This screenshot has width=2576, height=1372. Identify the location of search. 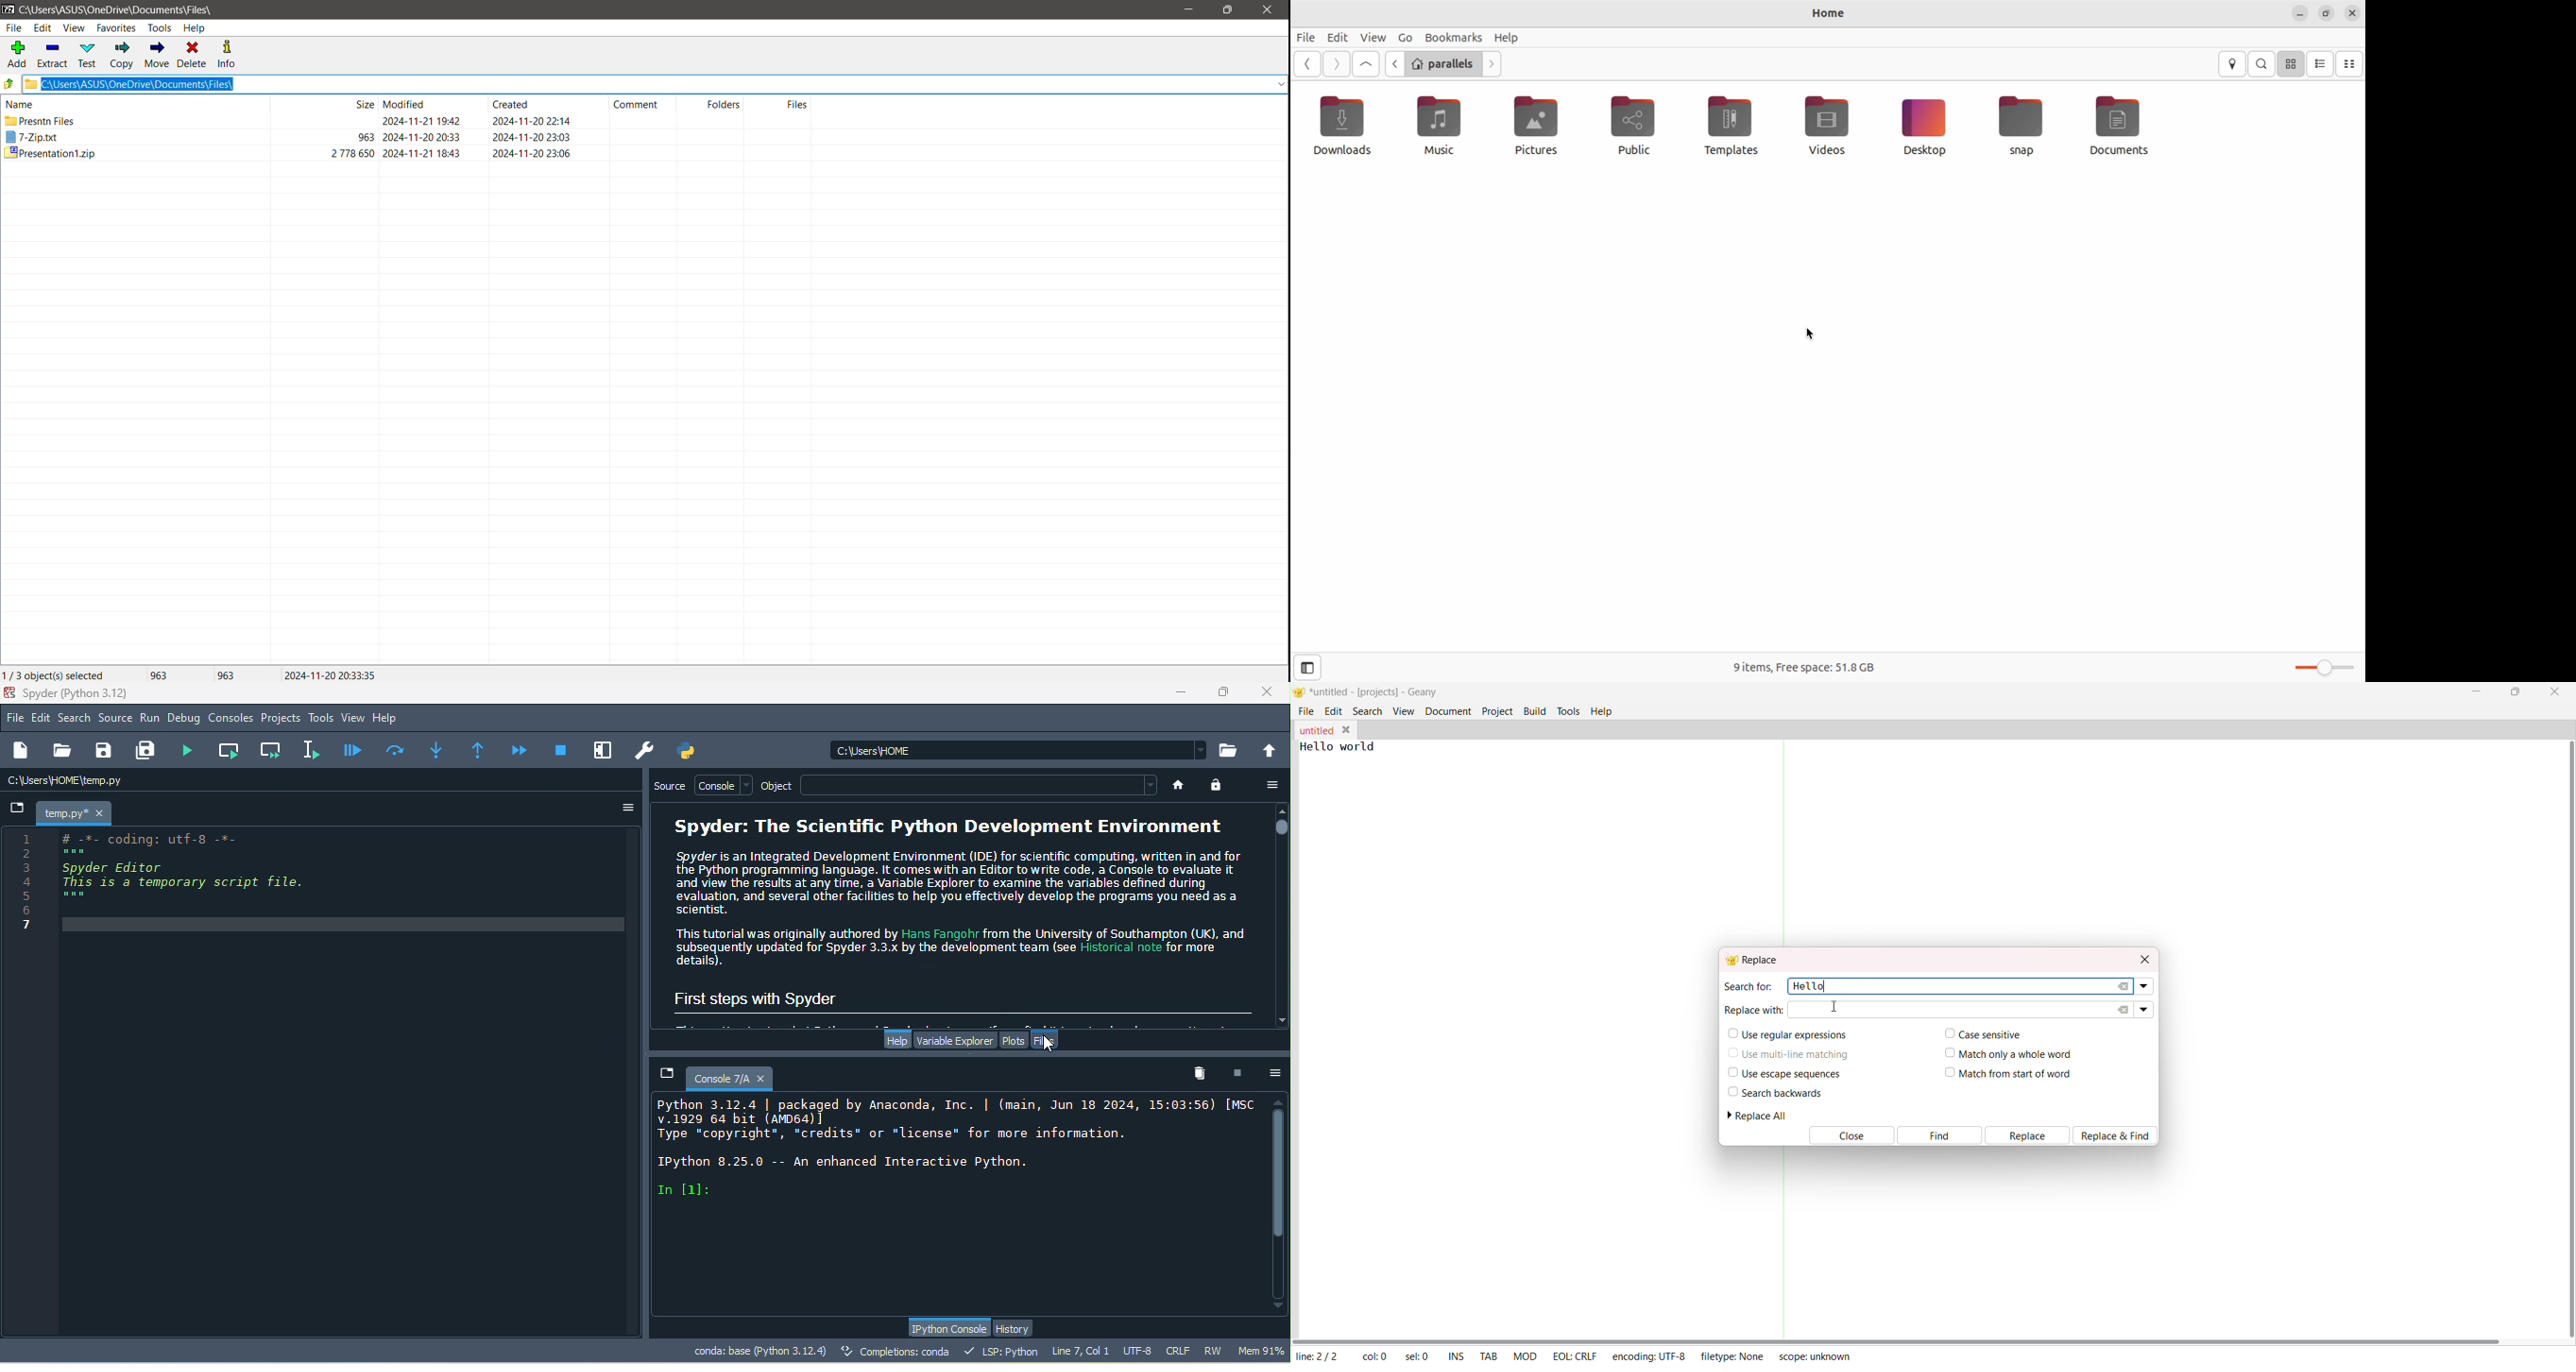
(76, 718).